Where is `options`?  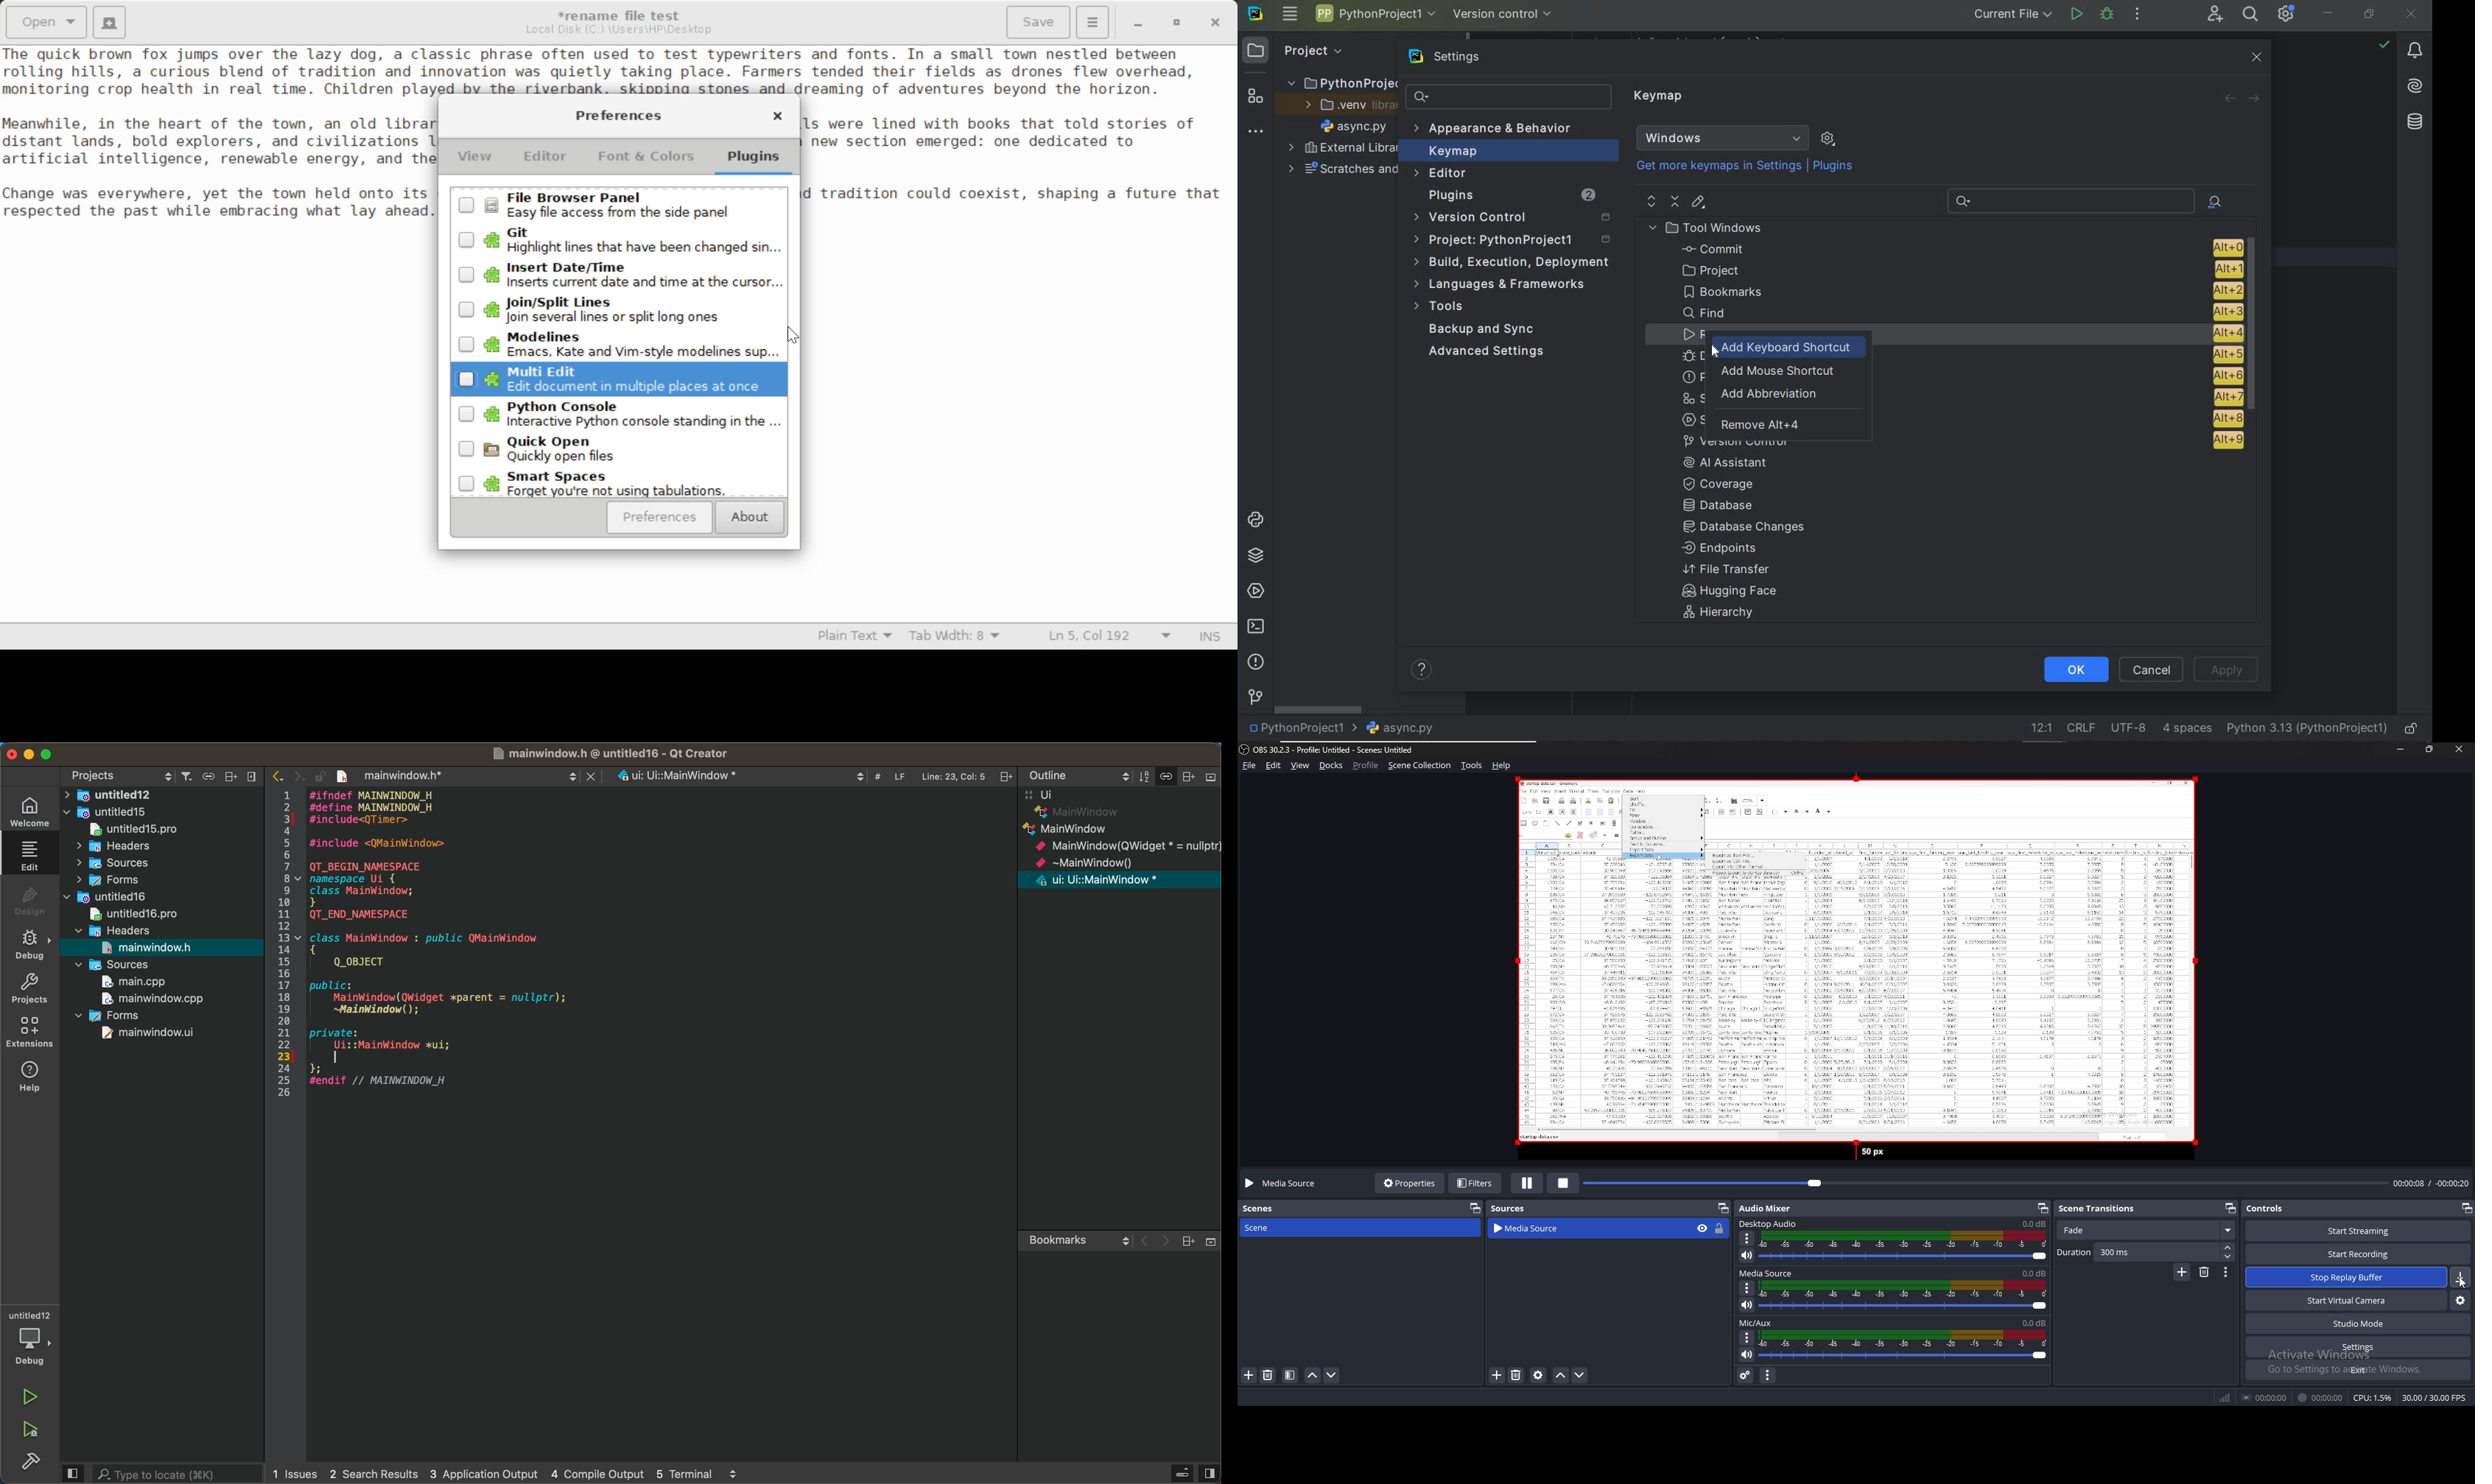 options is located at coordinates (1747, 1338).